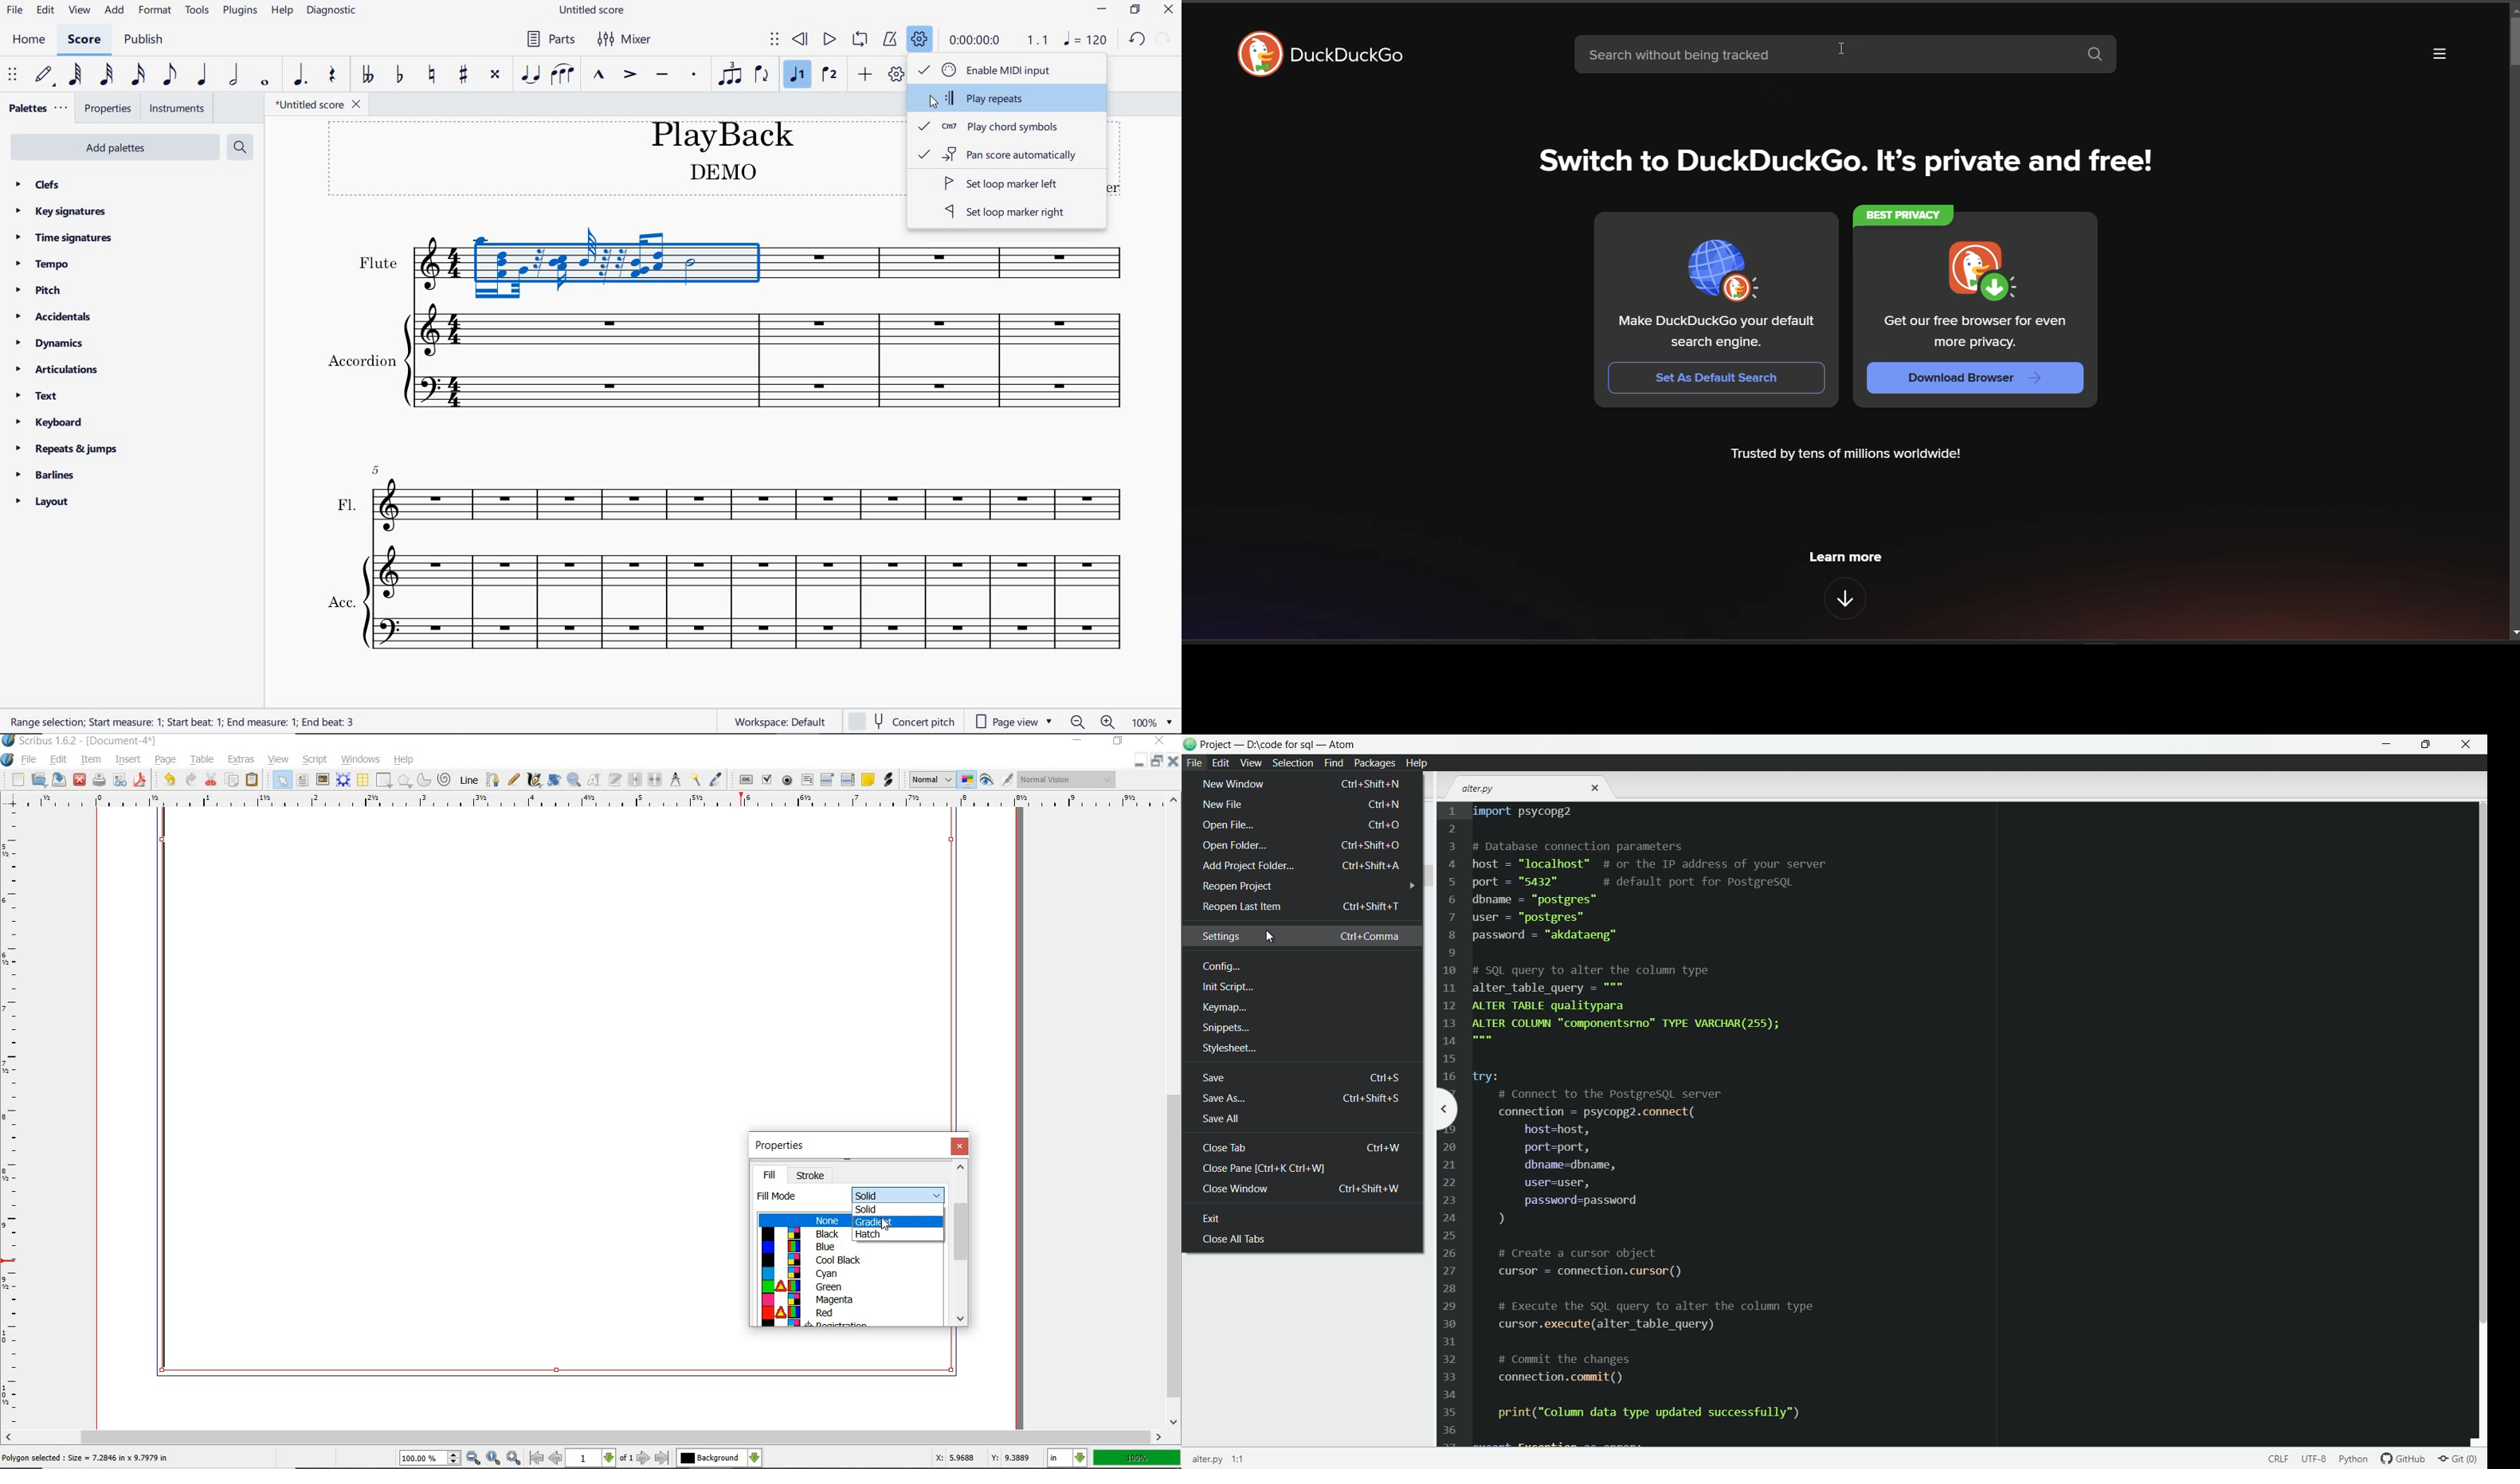 The height and width of the screenshot is (1484, 2520). What do you see at coordinates (263, 84) in the screenshot?
I see `whole note` at bounding box center [263, 84].